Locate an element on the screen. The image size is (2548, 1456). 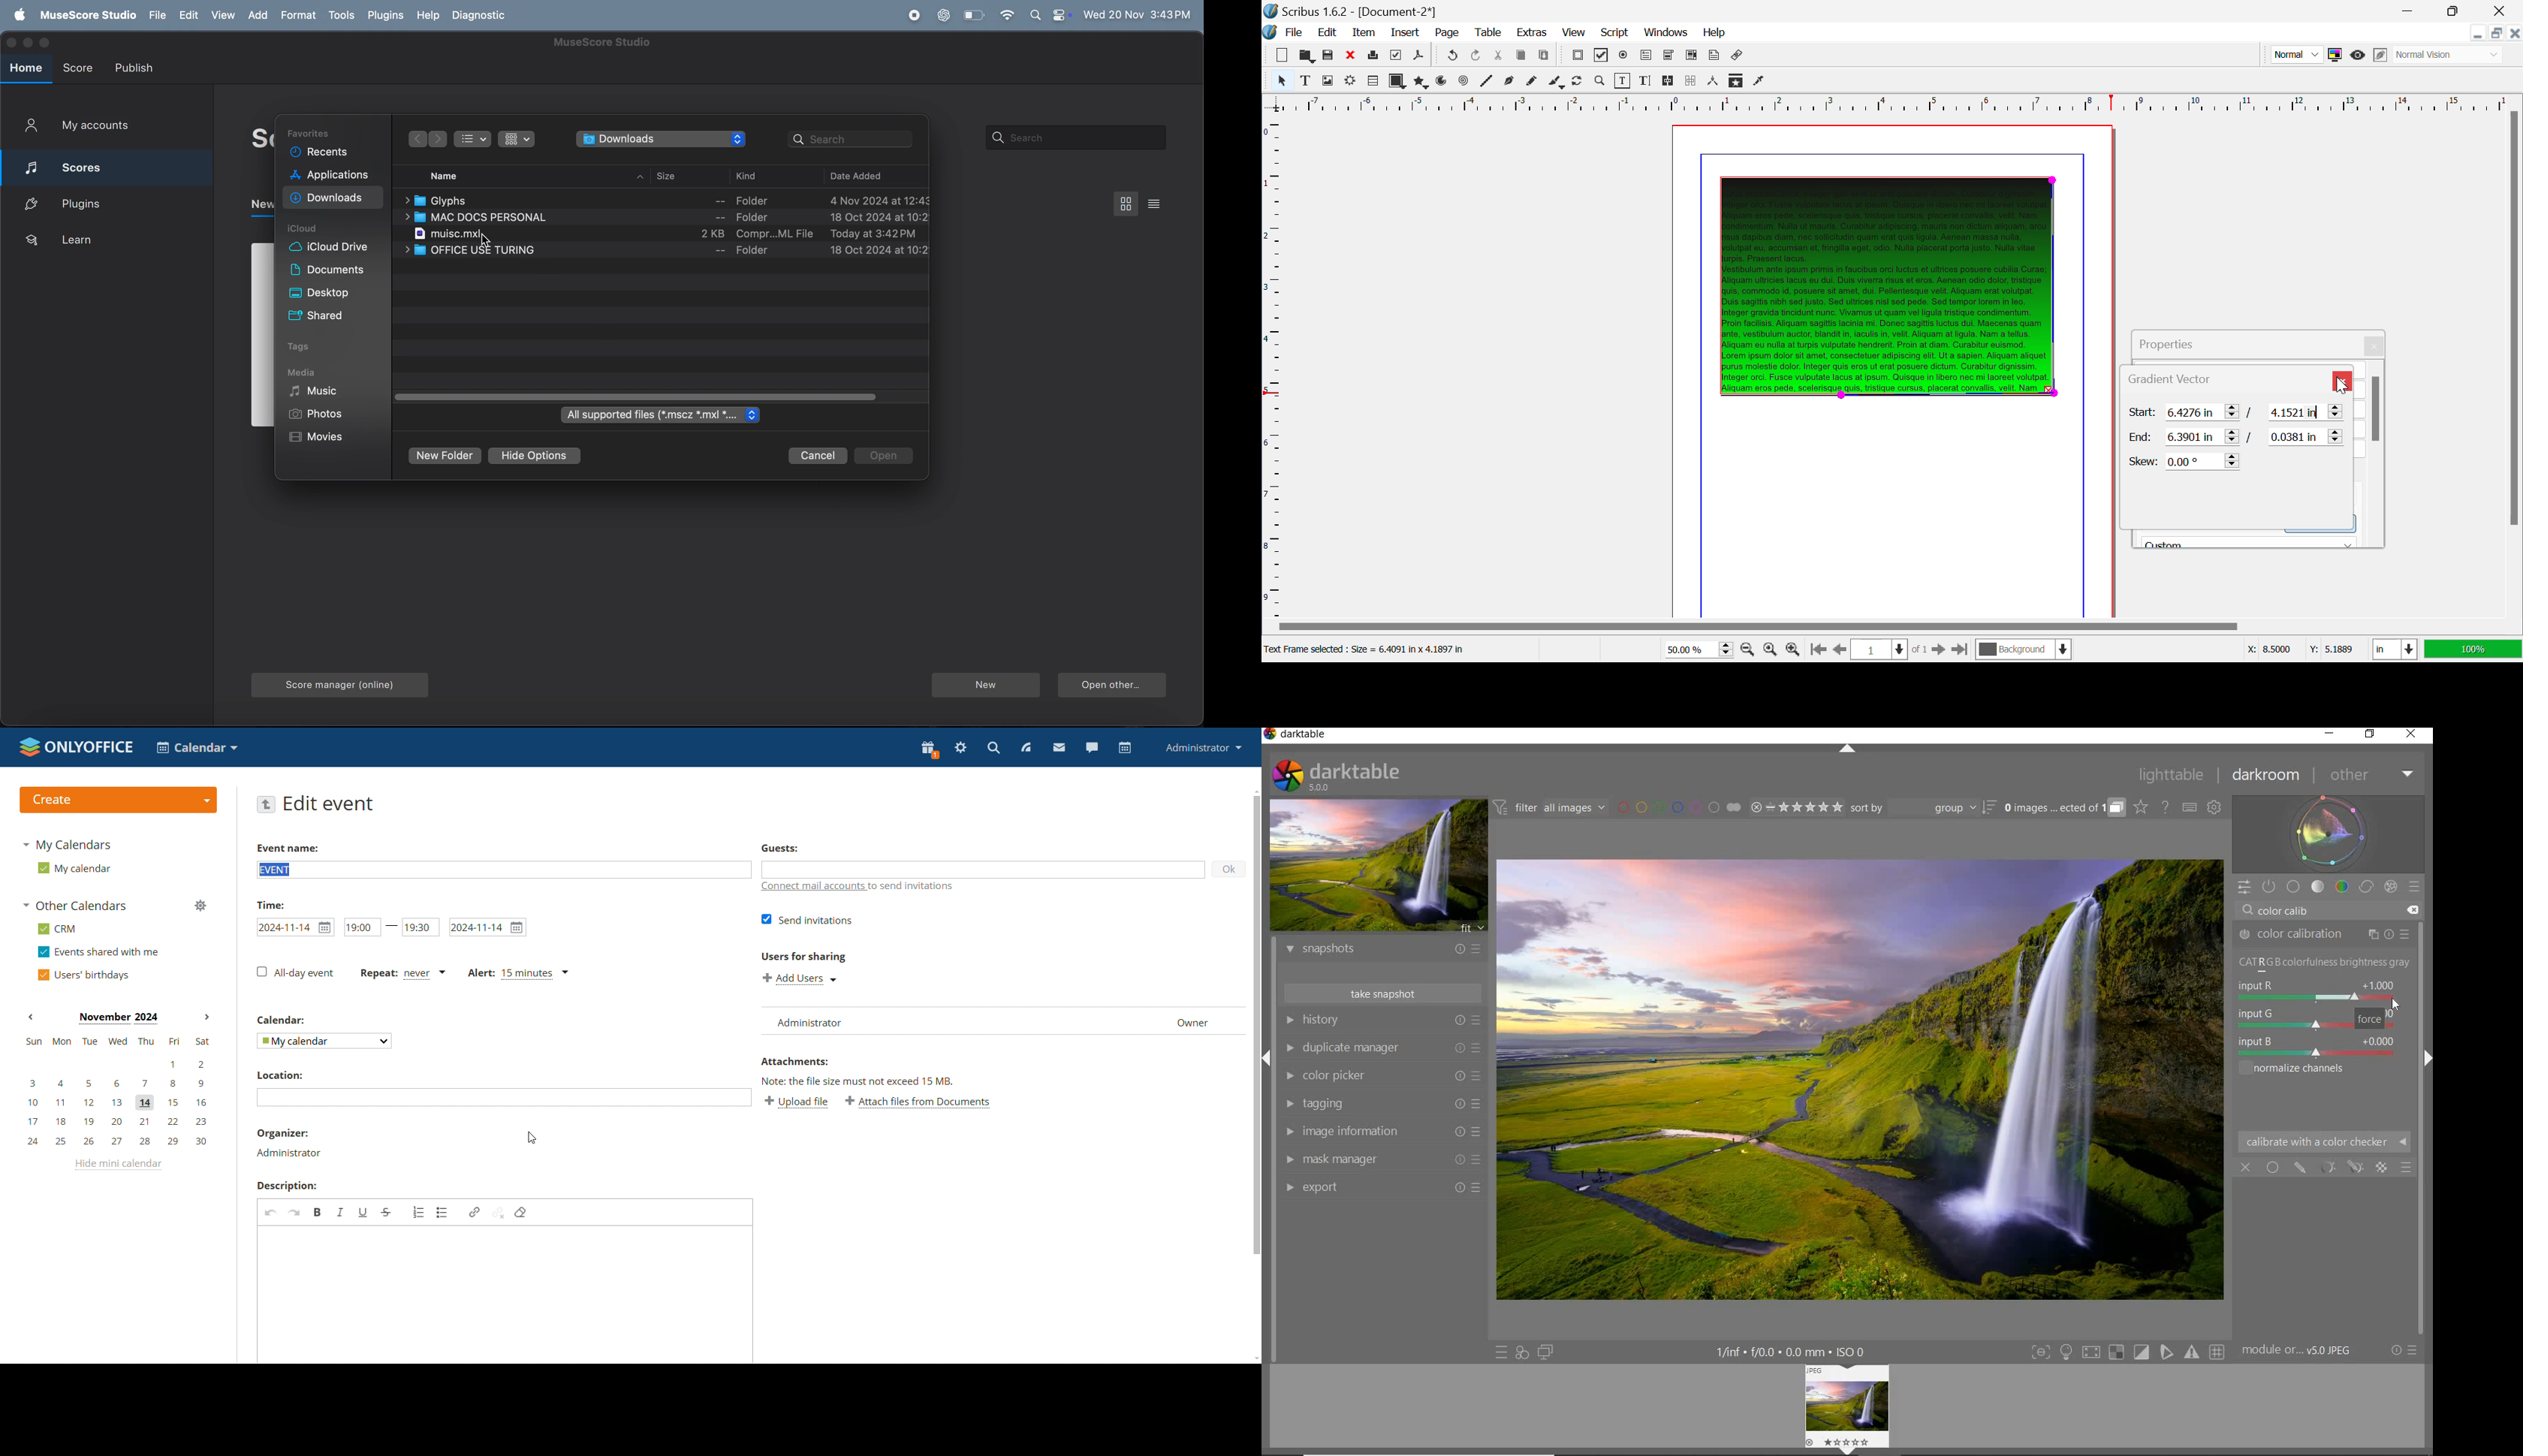
Pdf Checkbox is located at coordinates (1602, 57).